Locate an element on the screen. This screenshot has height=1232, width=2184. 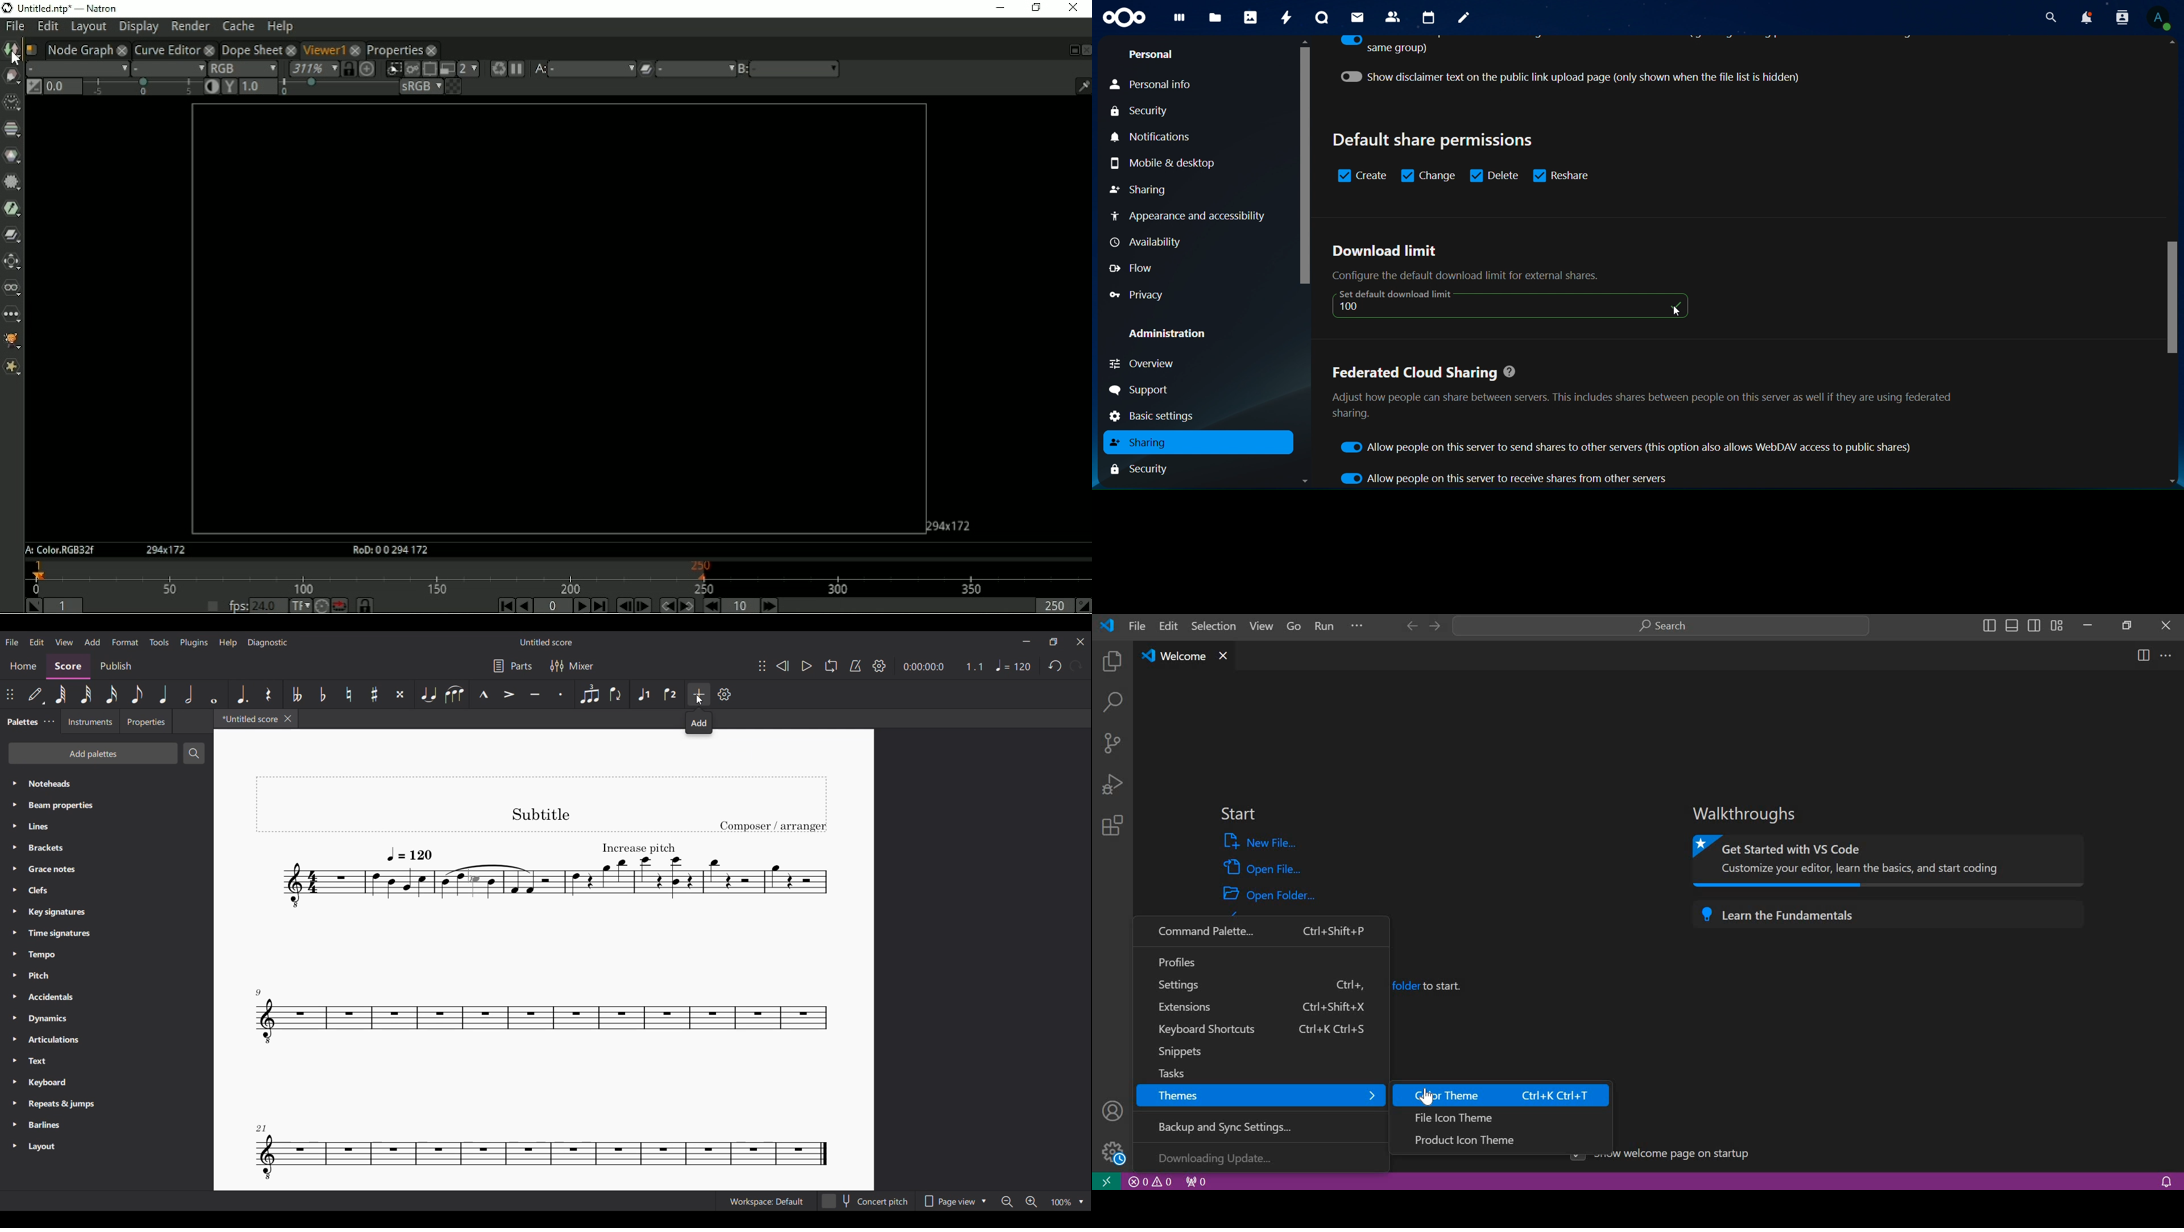
settings is located at coordinates (1262, 985).